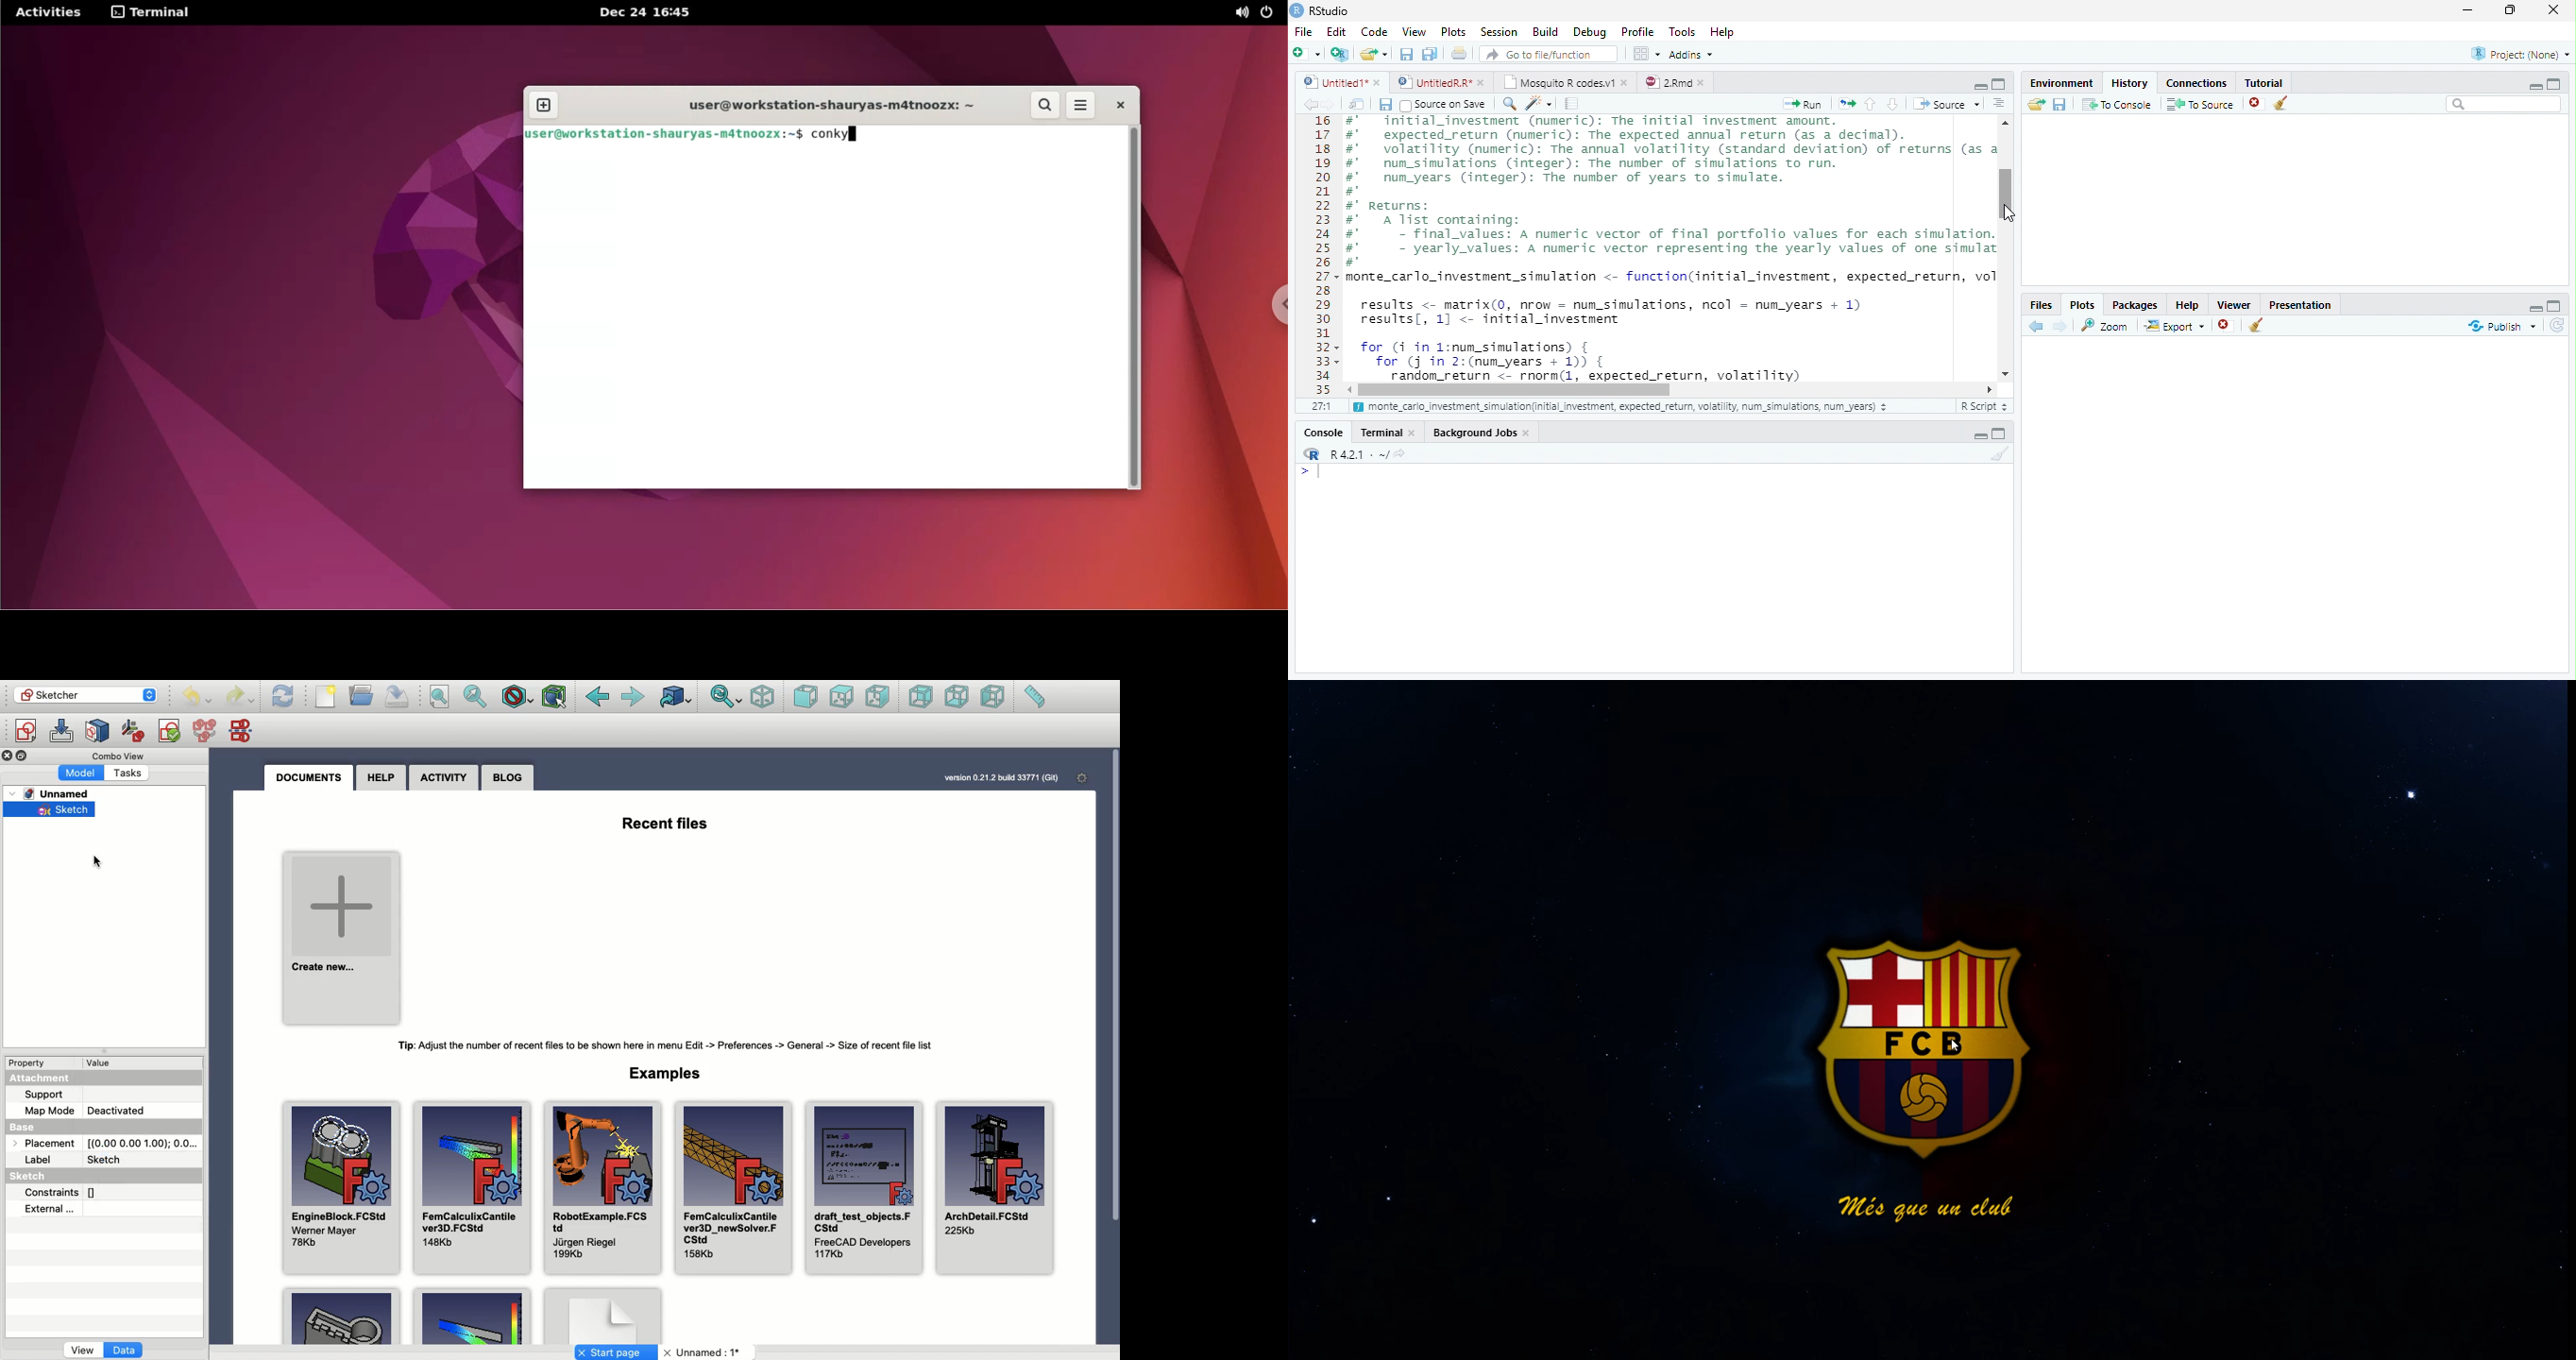 This screenshot has width=2576, height=1372. Describe the element at coordinates (2534, 306) in the screenshot. I see `Hide` at that location.